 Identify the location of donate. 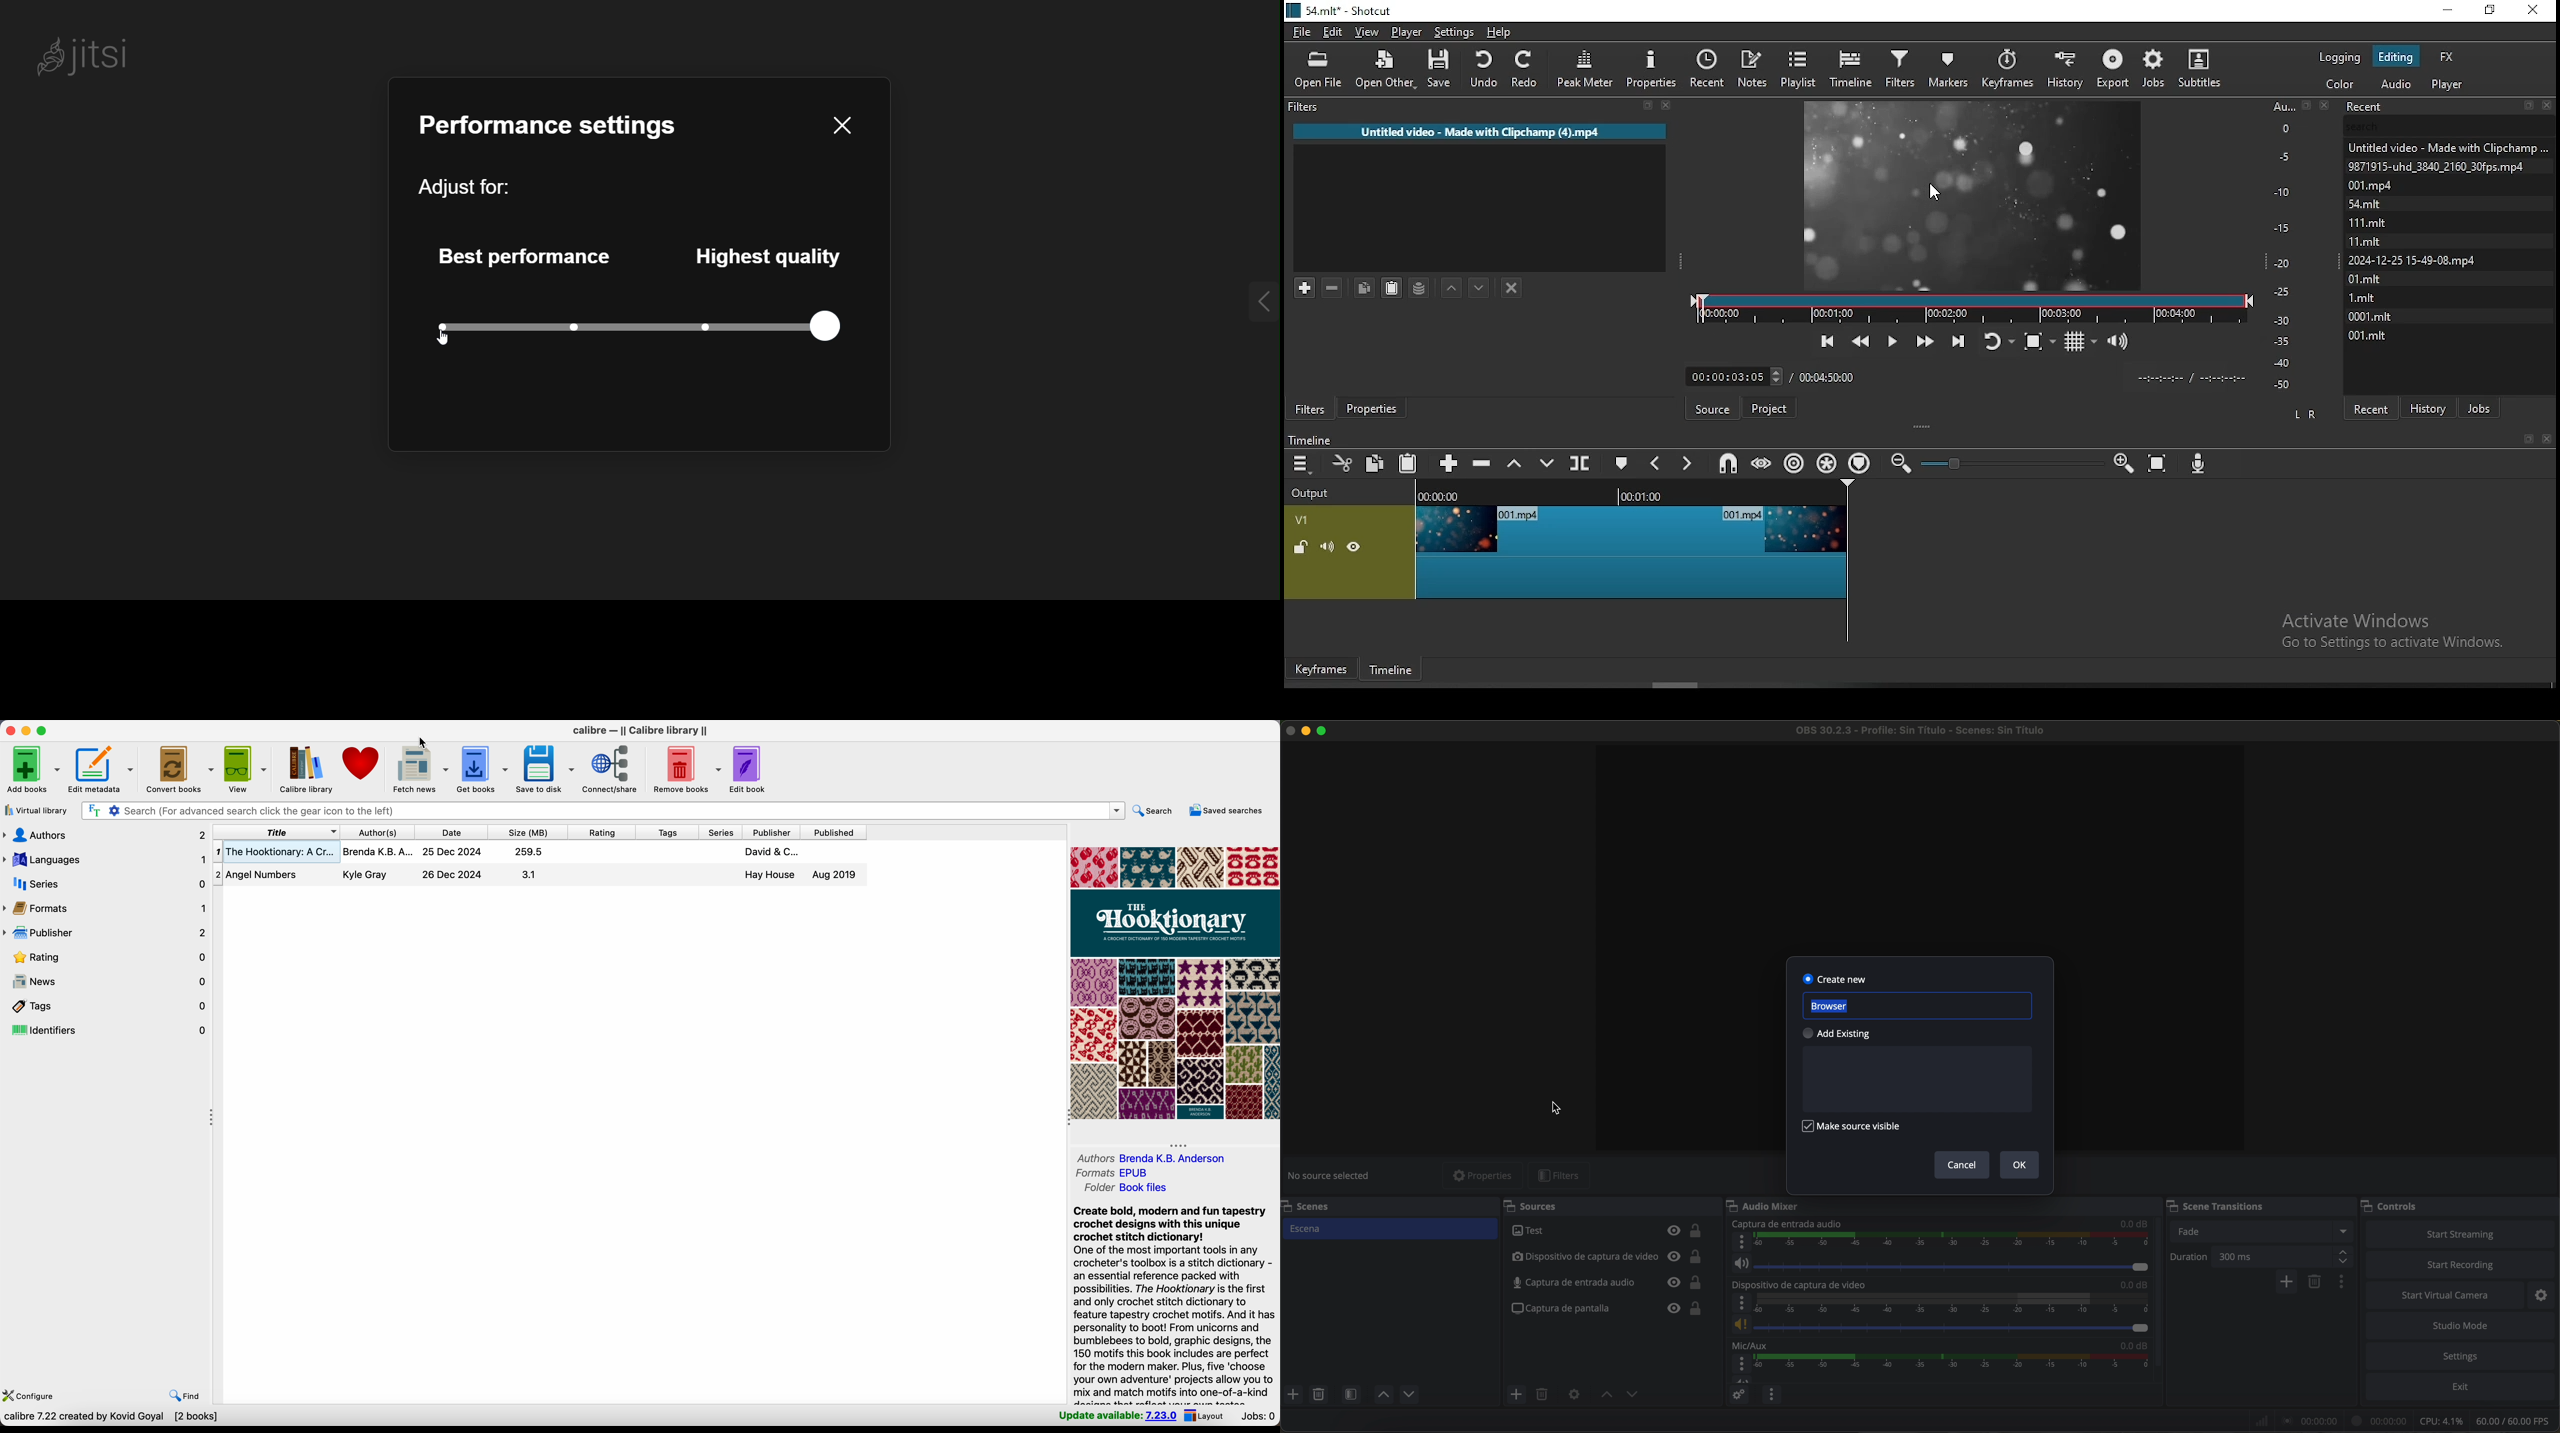
(363, 764).